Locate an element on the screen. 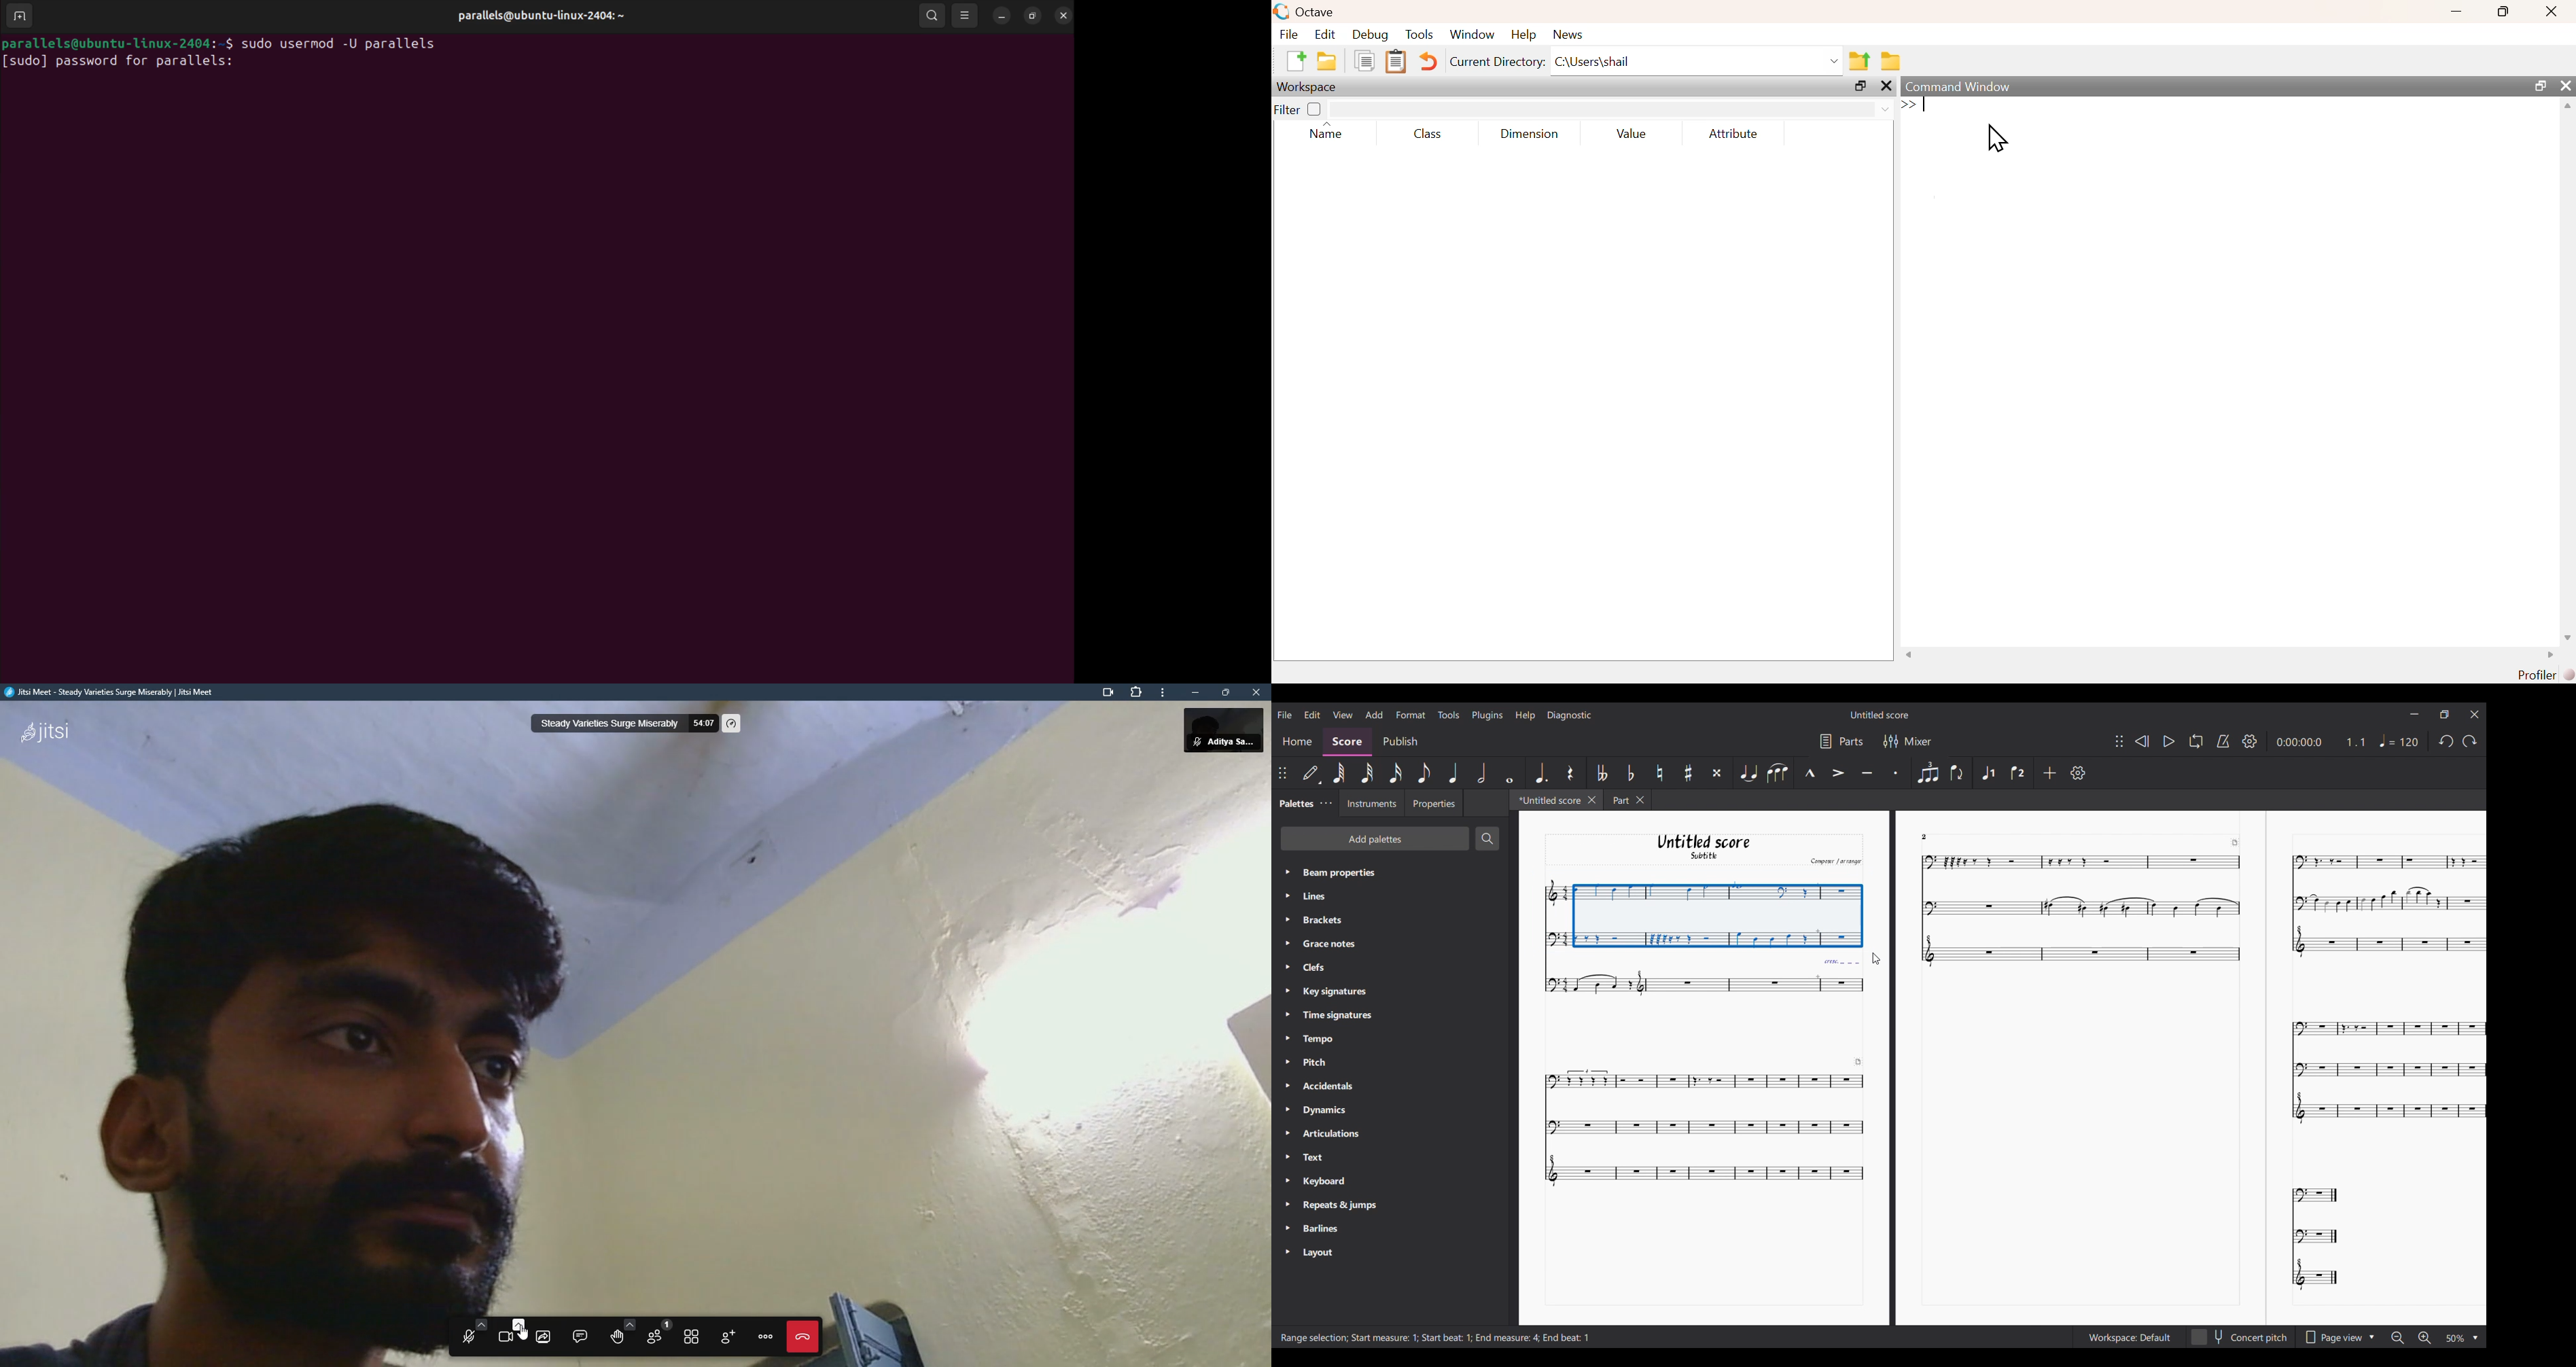 This screenshot has width=2576, height=1372. Edit is located at coordinates (1324, 34).